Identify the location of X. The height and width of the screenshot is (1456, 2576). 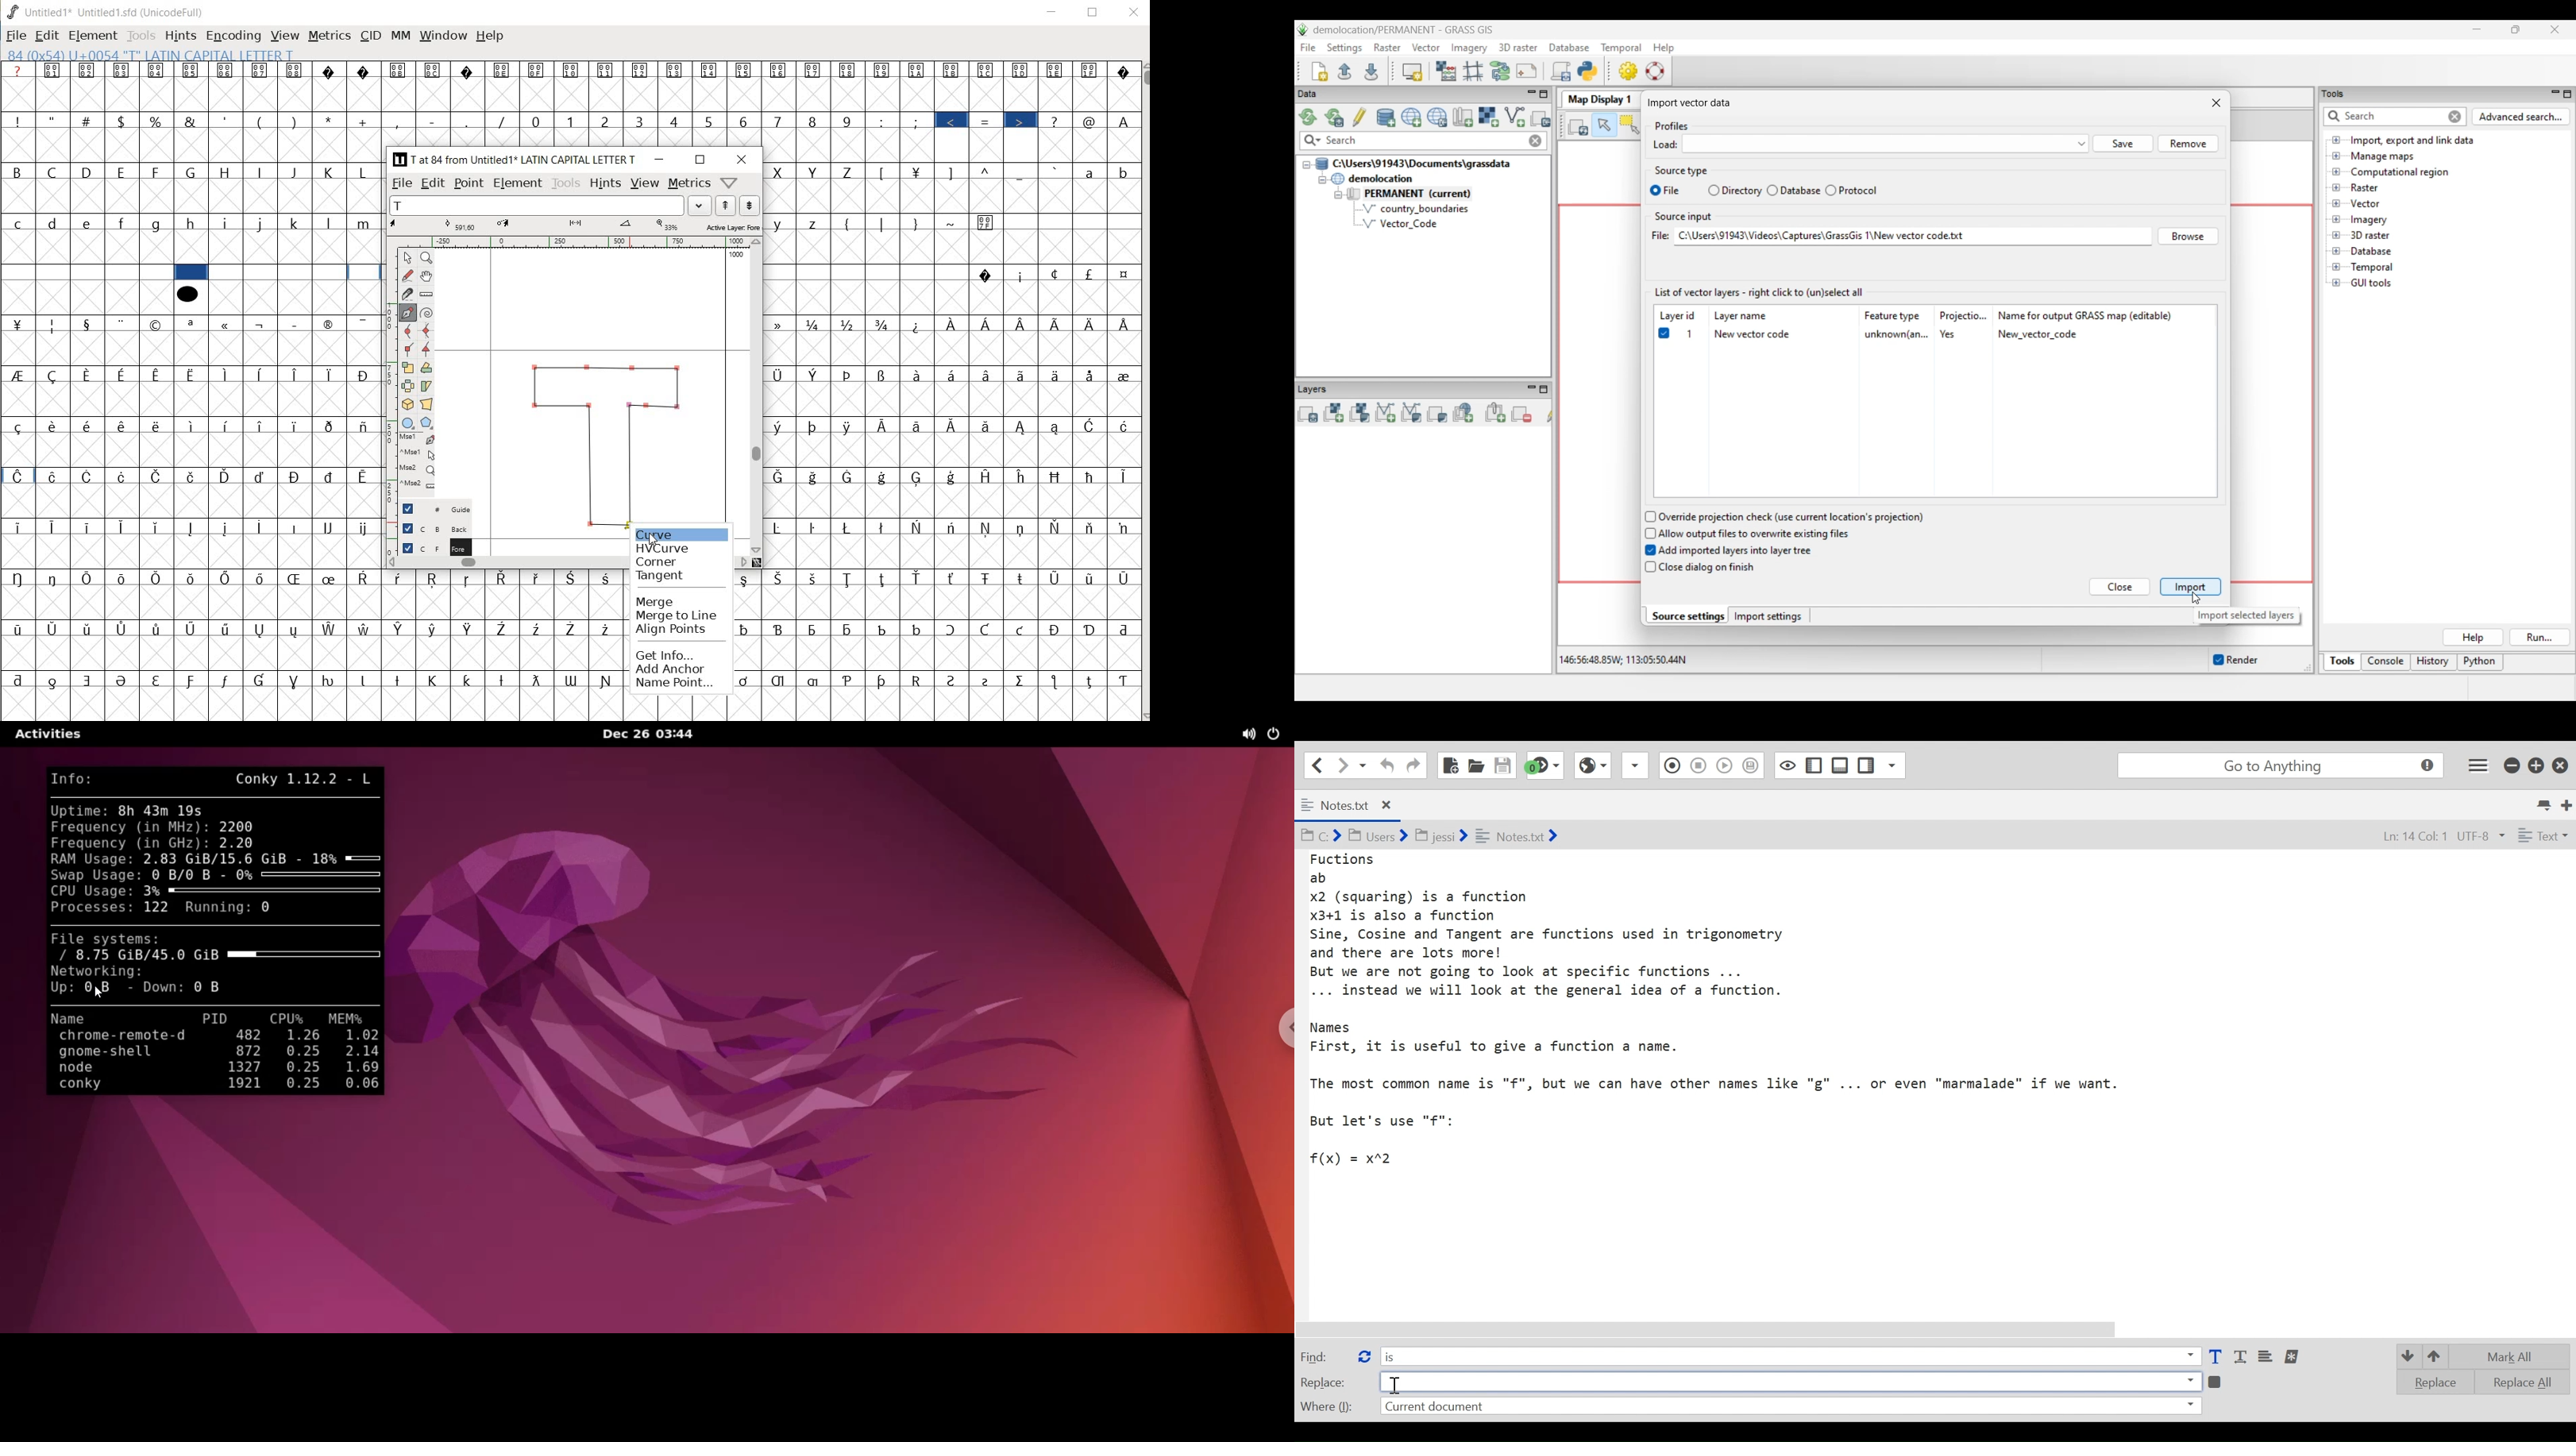
(780, 172).